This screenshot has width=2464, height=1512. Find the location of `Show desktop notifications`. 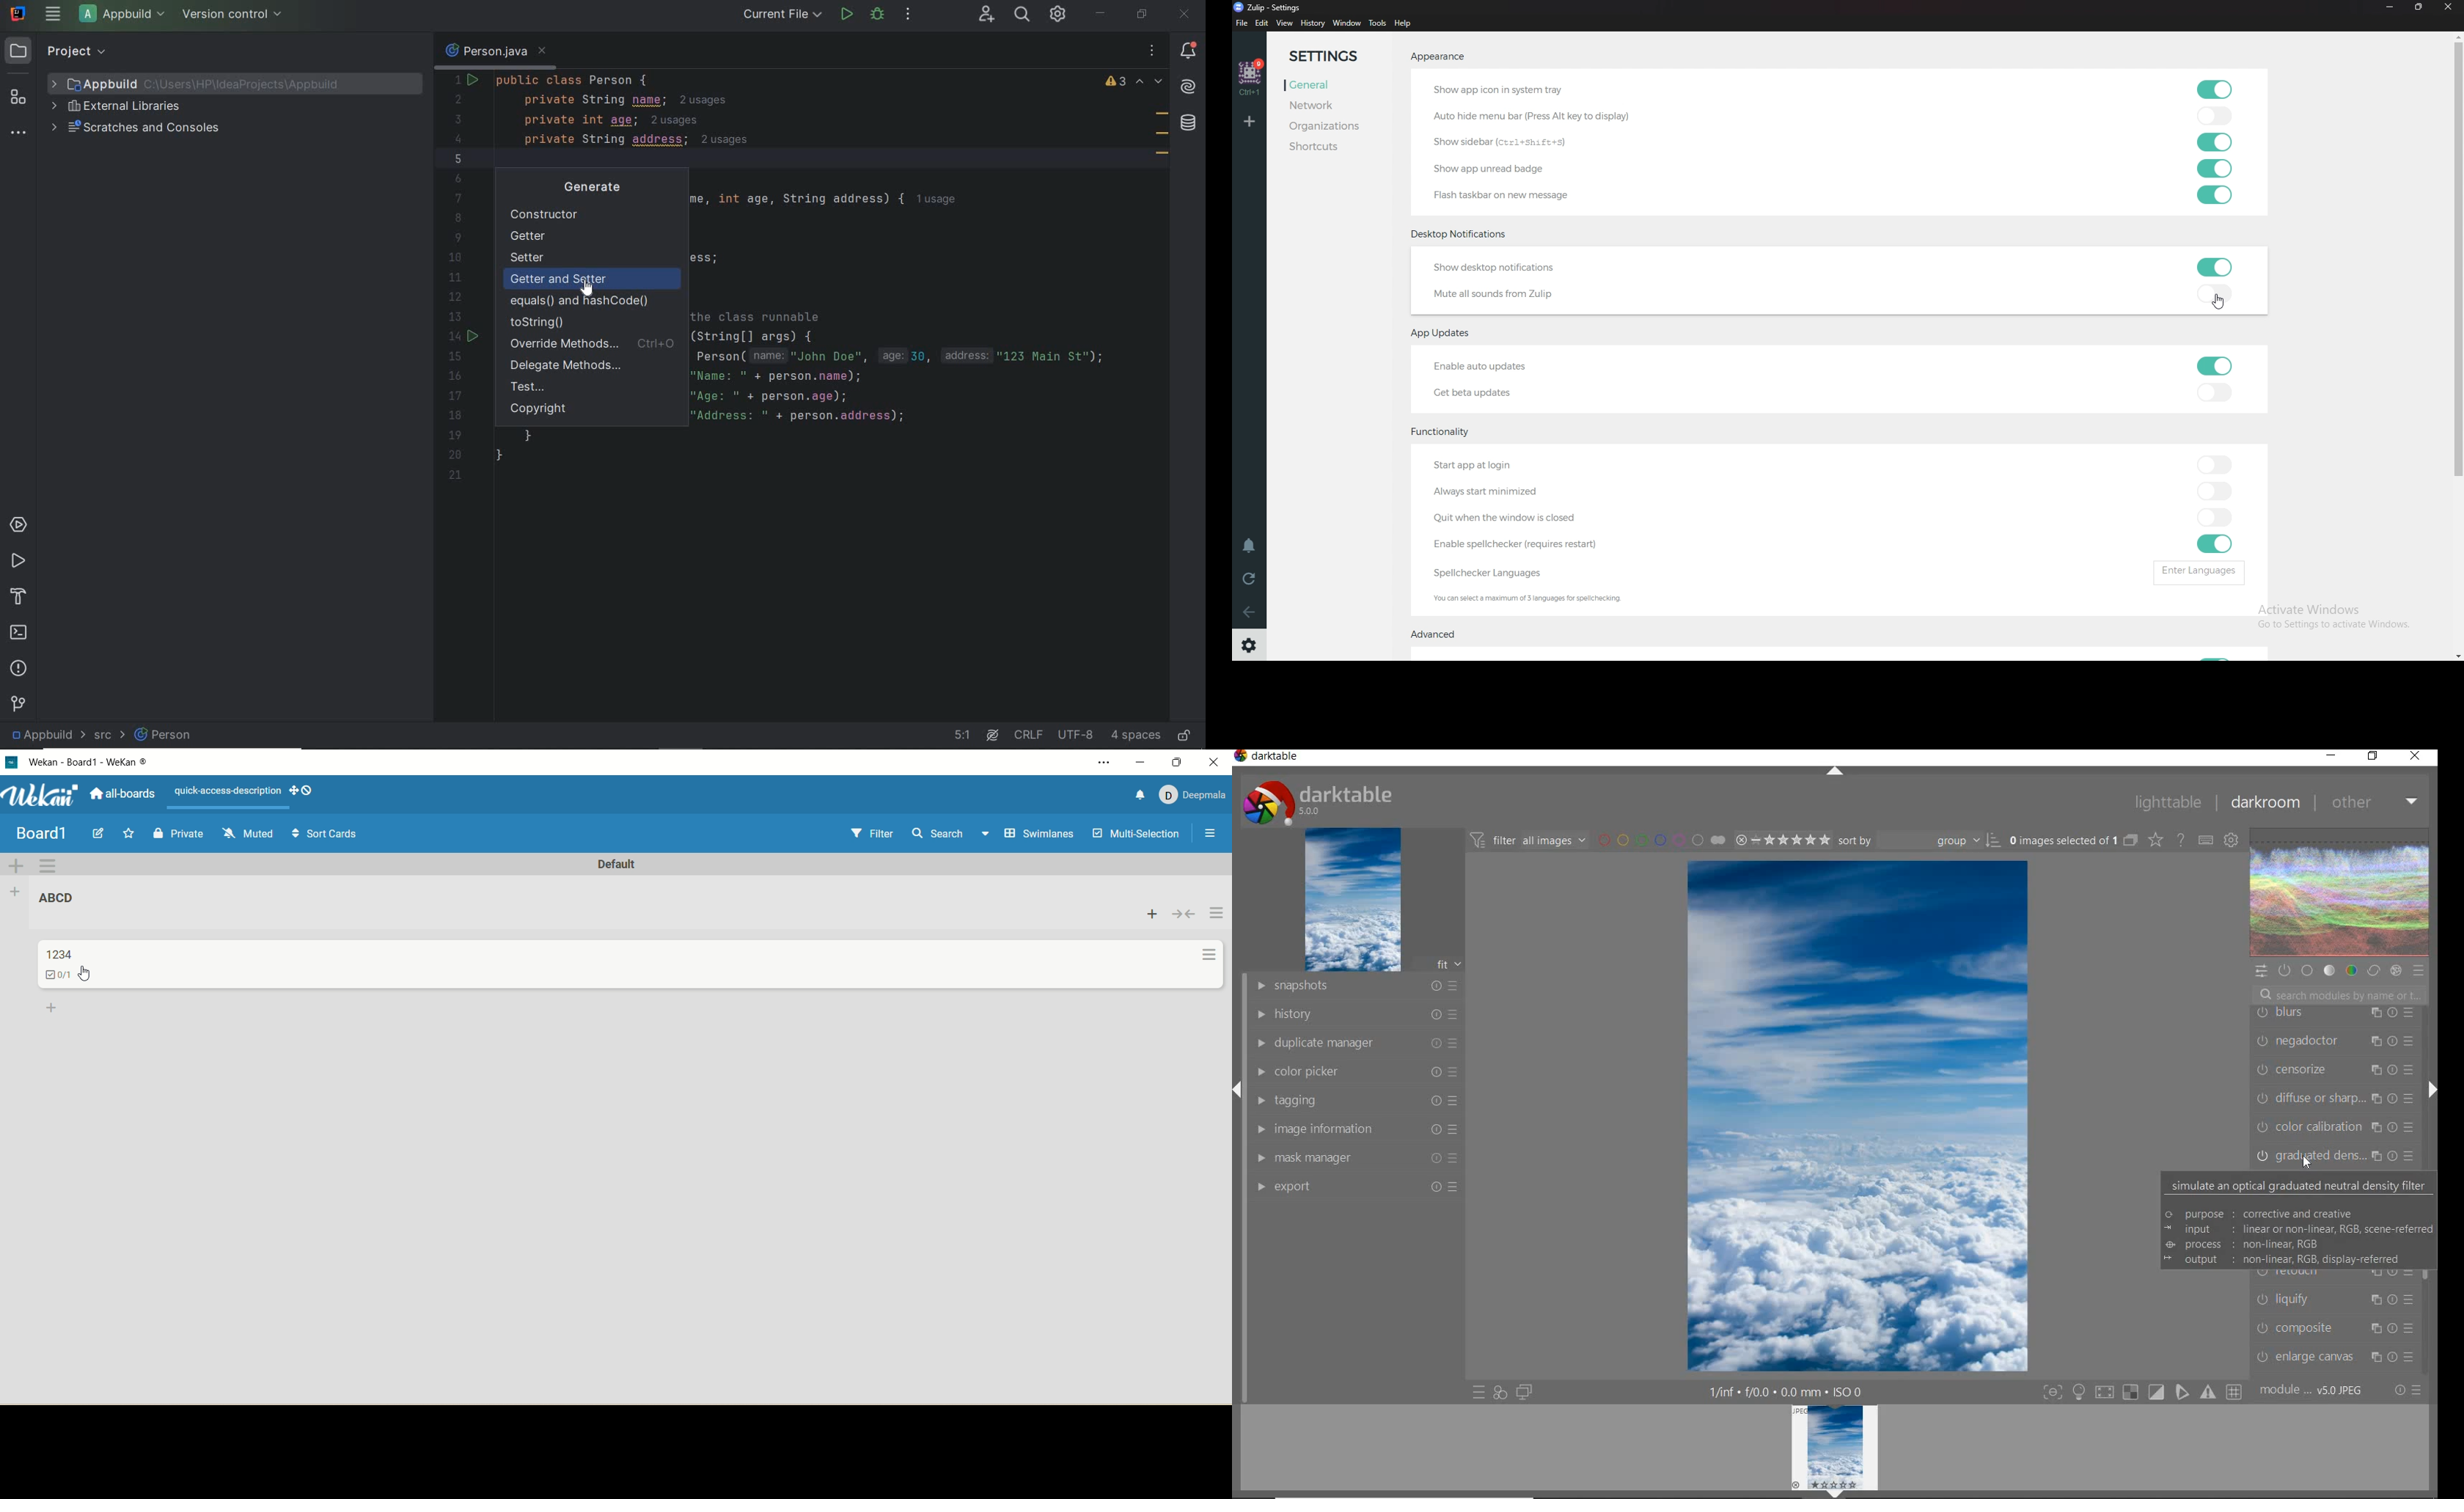

Show desktop notifications is located at coordinates (1518, 266).